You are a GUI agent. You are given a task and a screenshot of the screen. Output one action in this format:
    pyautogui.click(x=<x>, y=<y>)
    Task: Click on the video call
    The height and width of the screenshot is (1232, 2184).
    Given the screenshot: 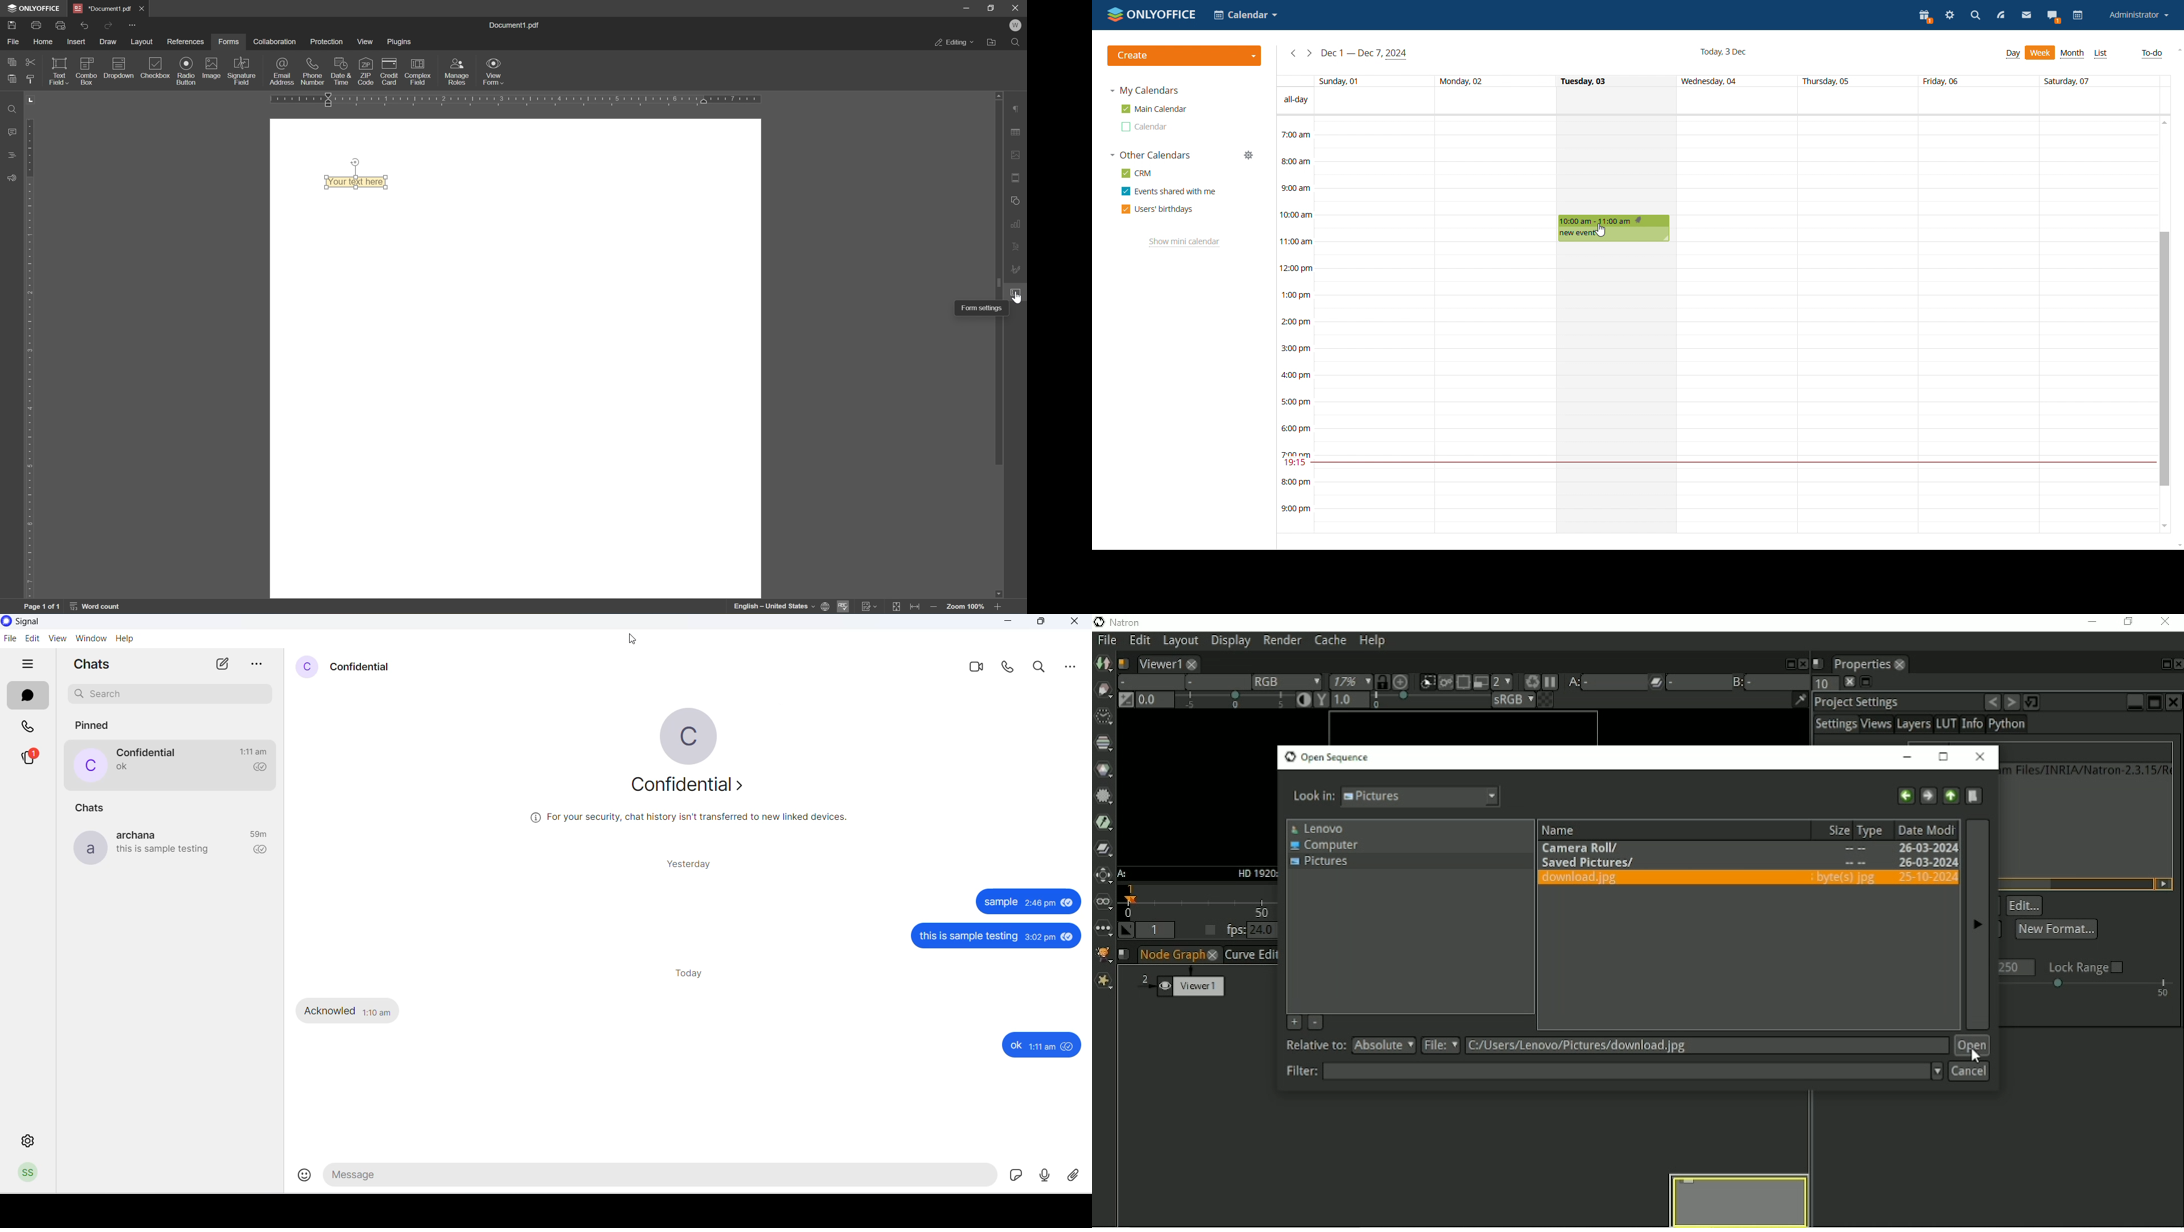 What is the action you would take?
    pyautogui.click(x=975, y=667)
    